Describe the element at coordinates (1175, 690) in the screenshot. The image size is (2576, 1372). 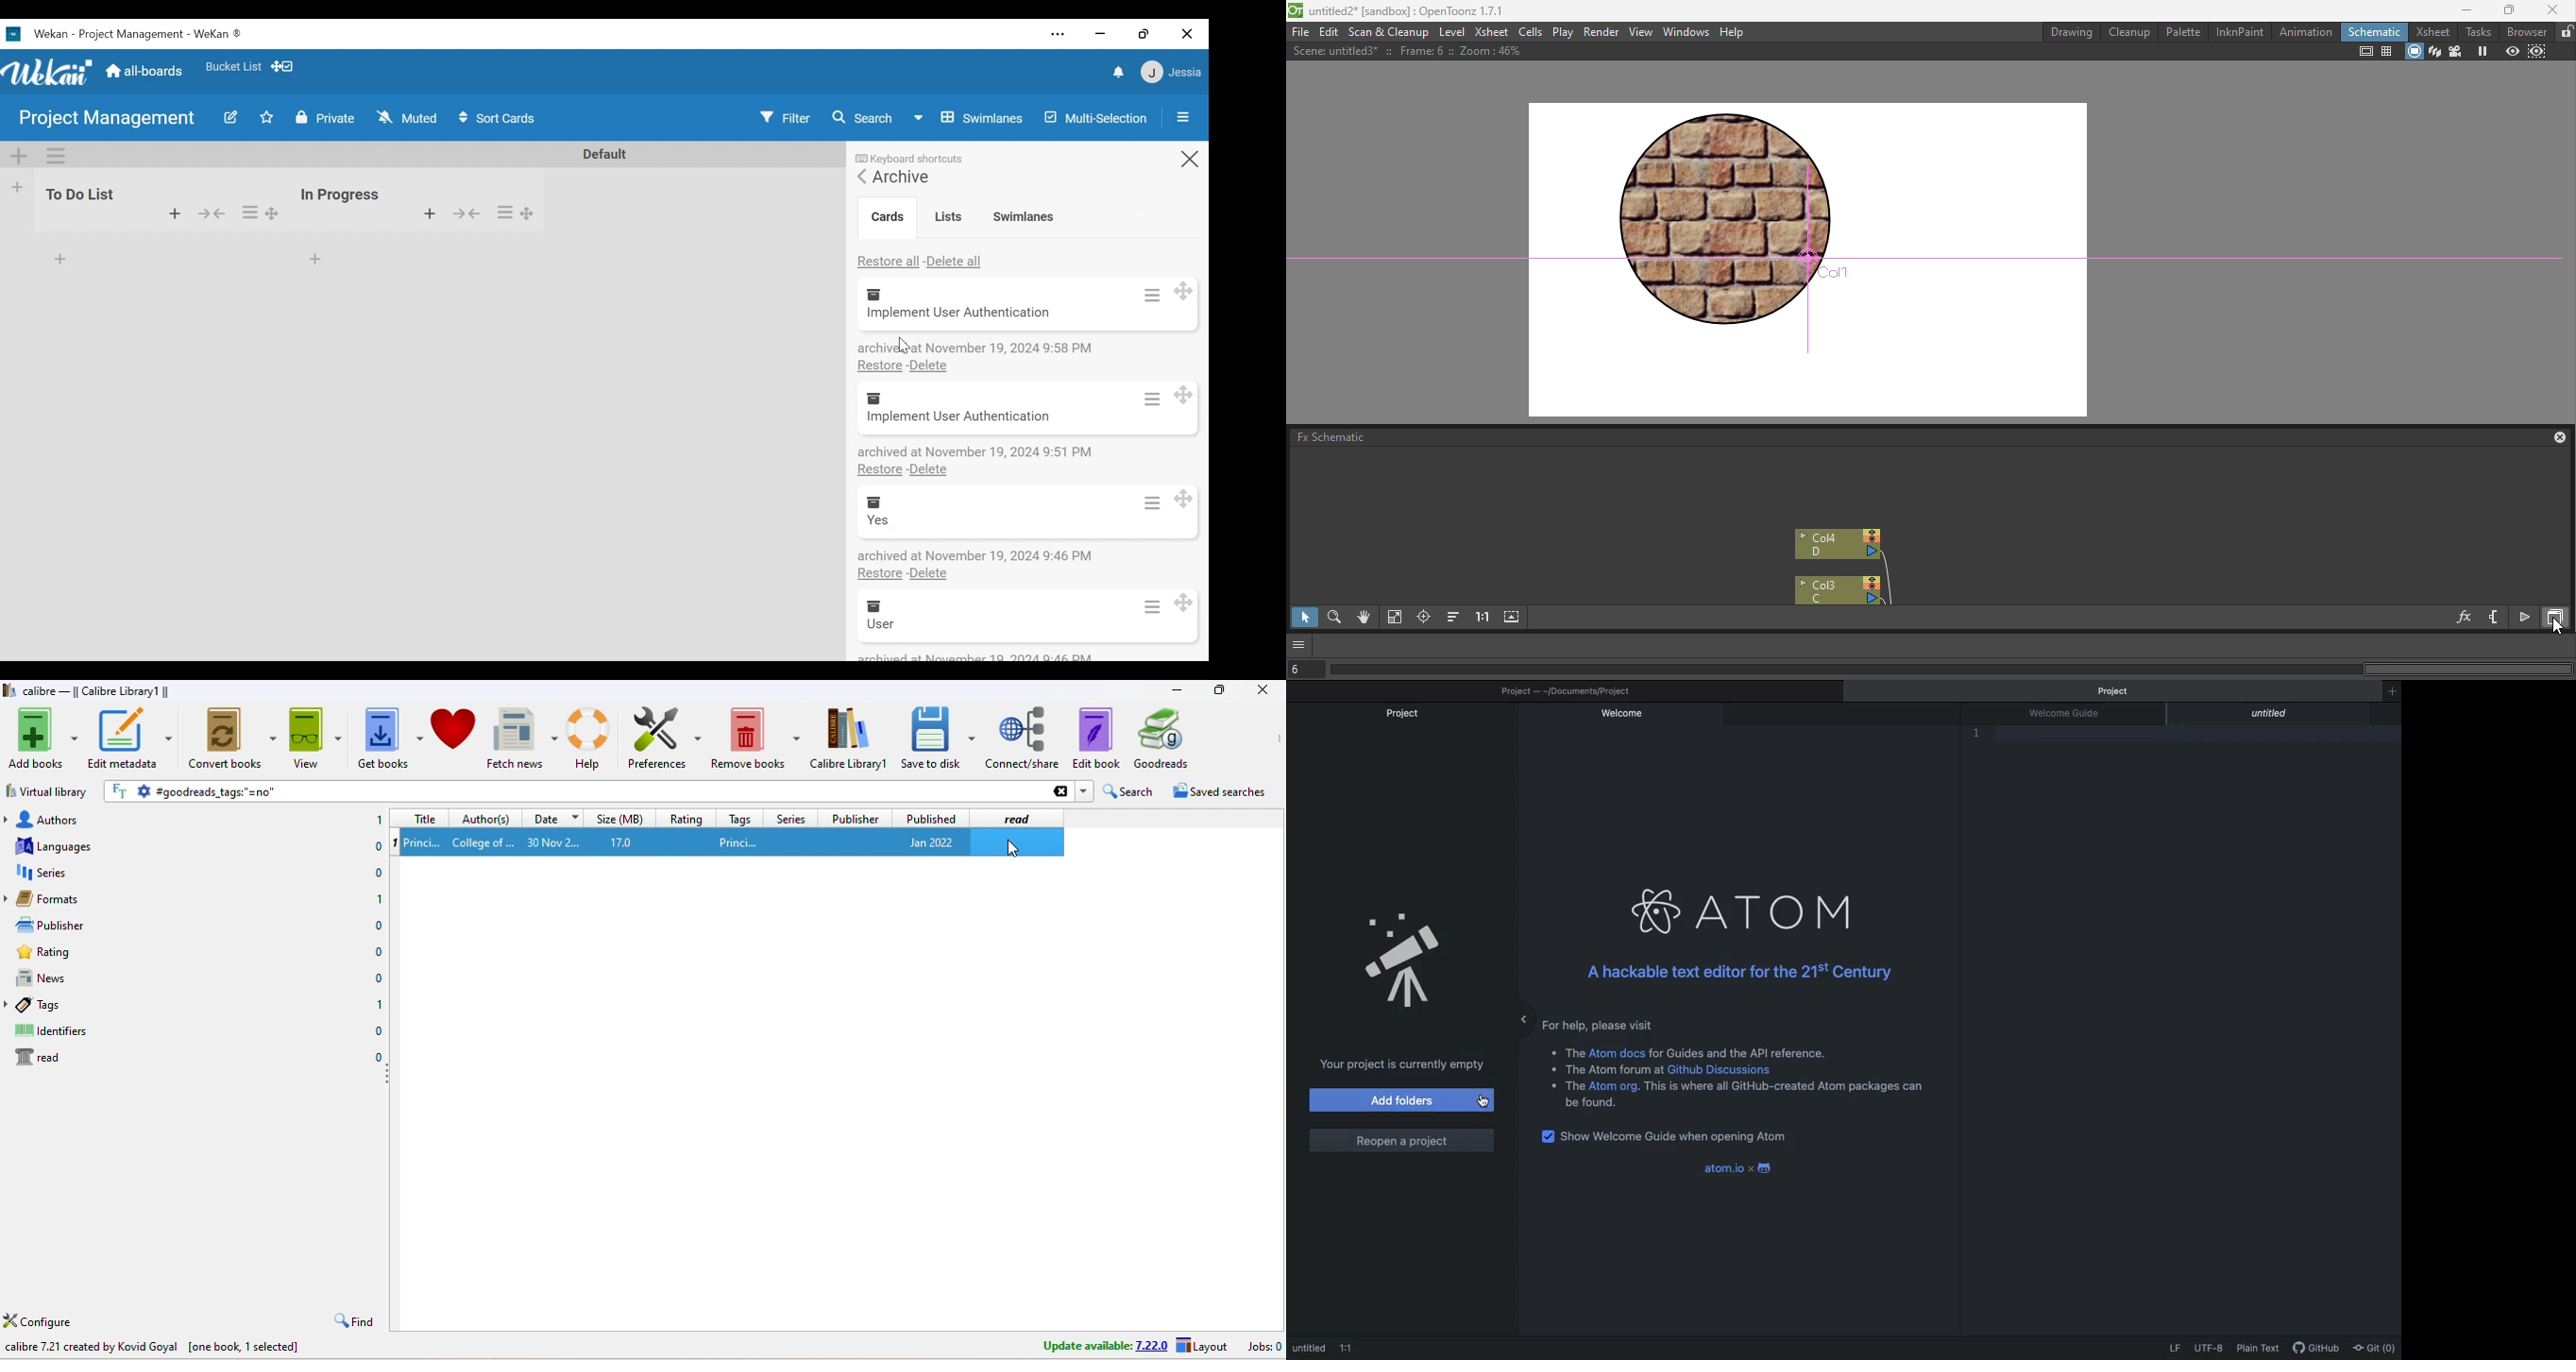
I see `minimize` at that location.